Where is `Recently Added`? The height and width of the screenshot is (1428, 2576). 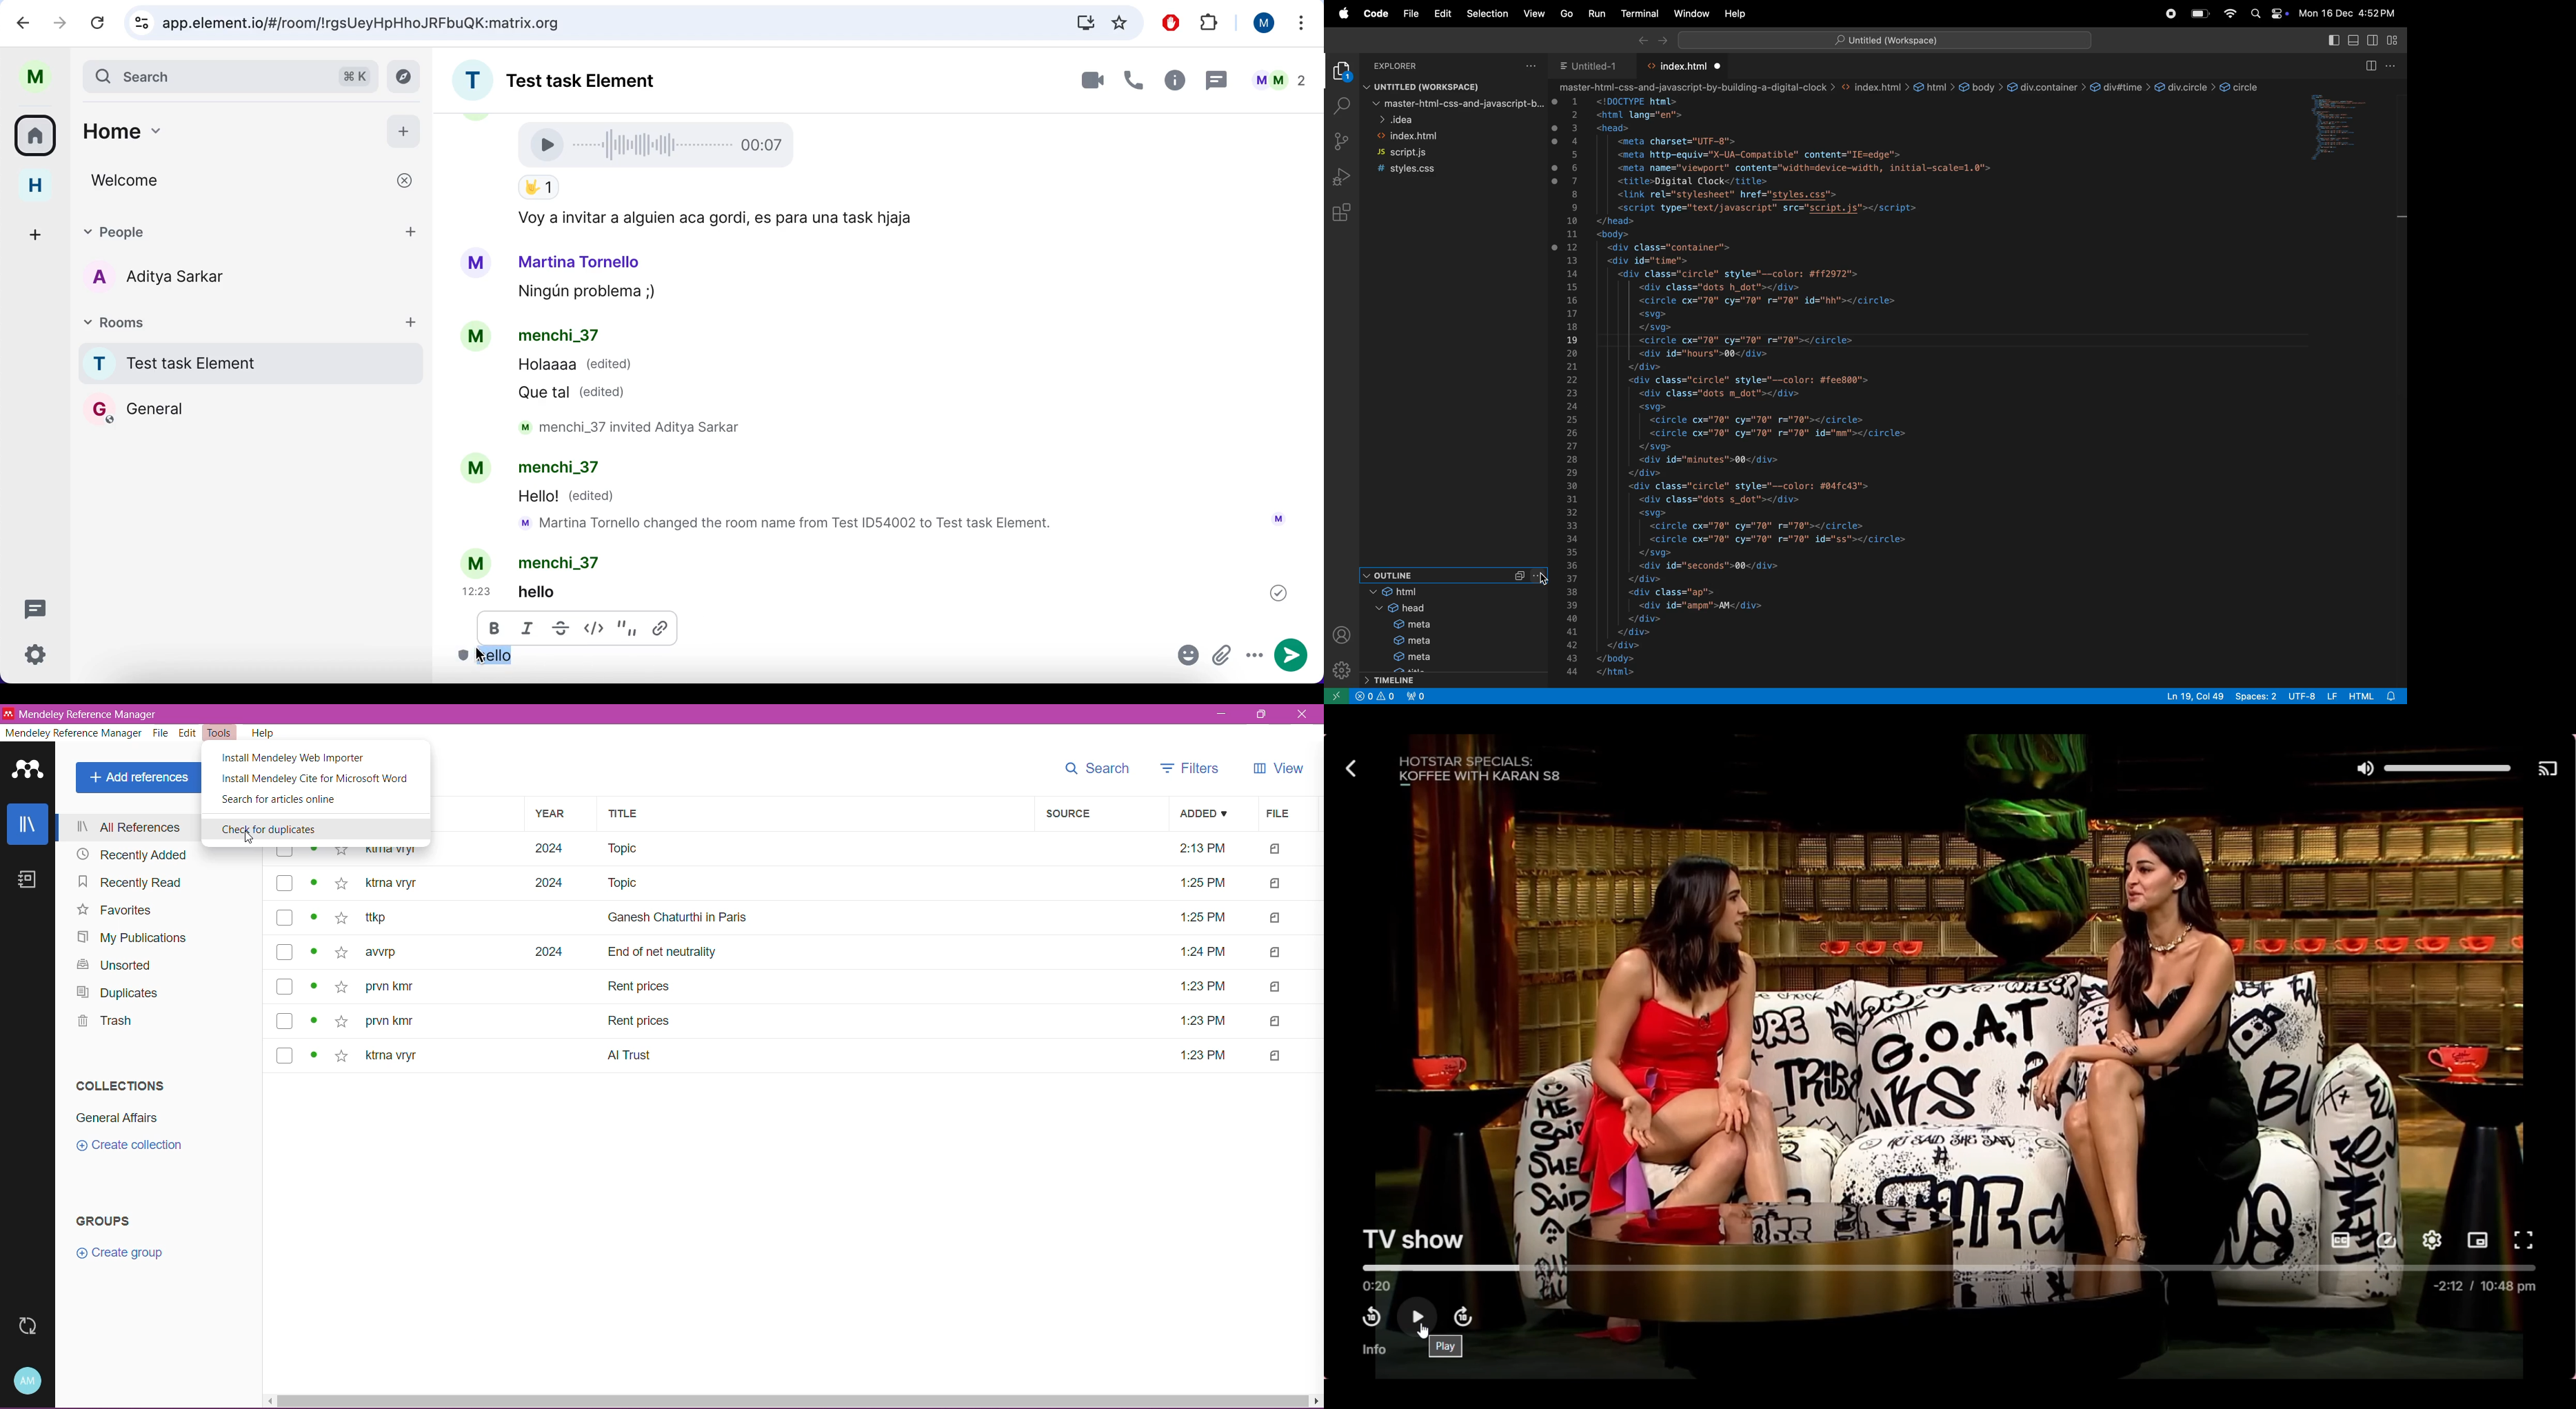
Recently Added is located at coordinates (134, 855).